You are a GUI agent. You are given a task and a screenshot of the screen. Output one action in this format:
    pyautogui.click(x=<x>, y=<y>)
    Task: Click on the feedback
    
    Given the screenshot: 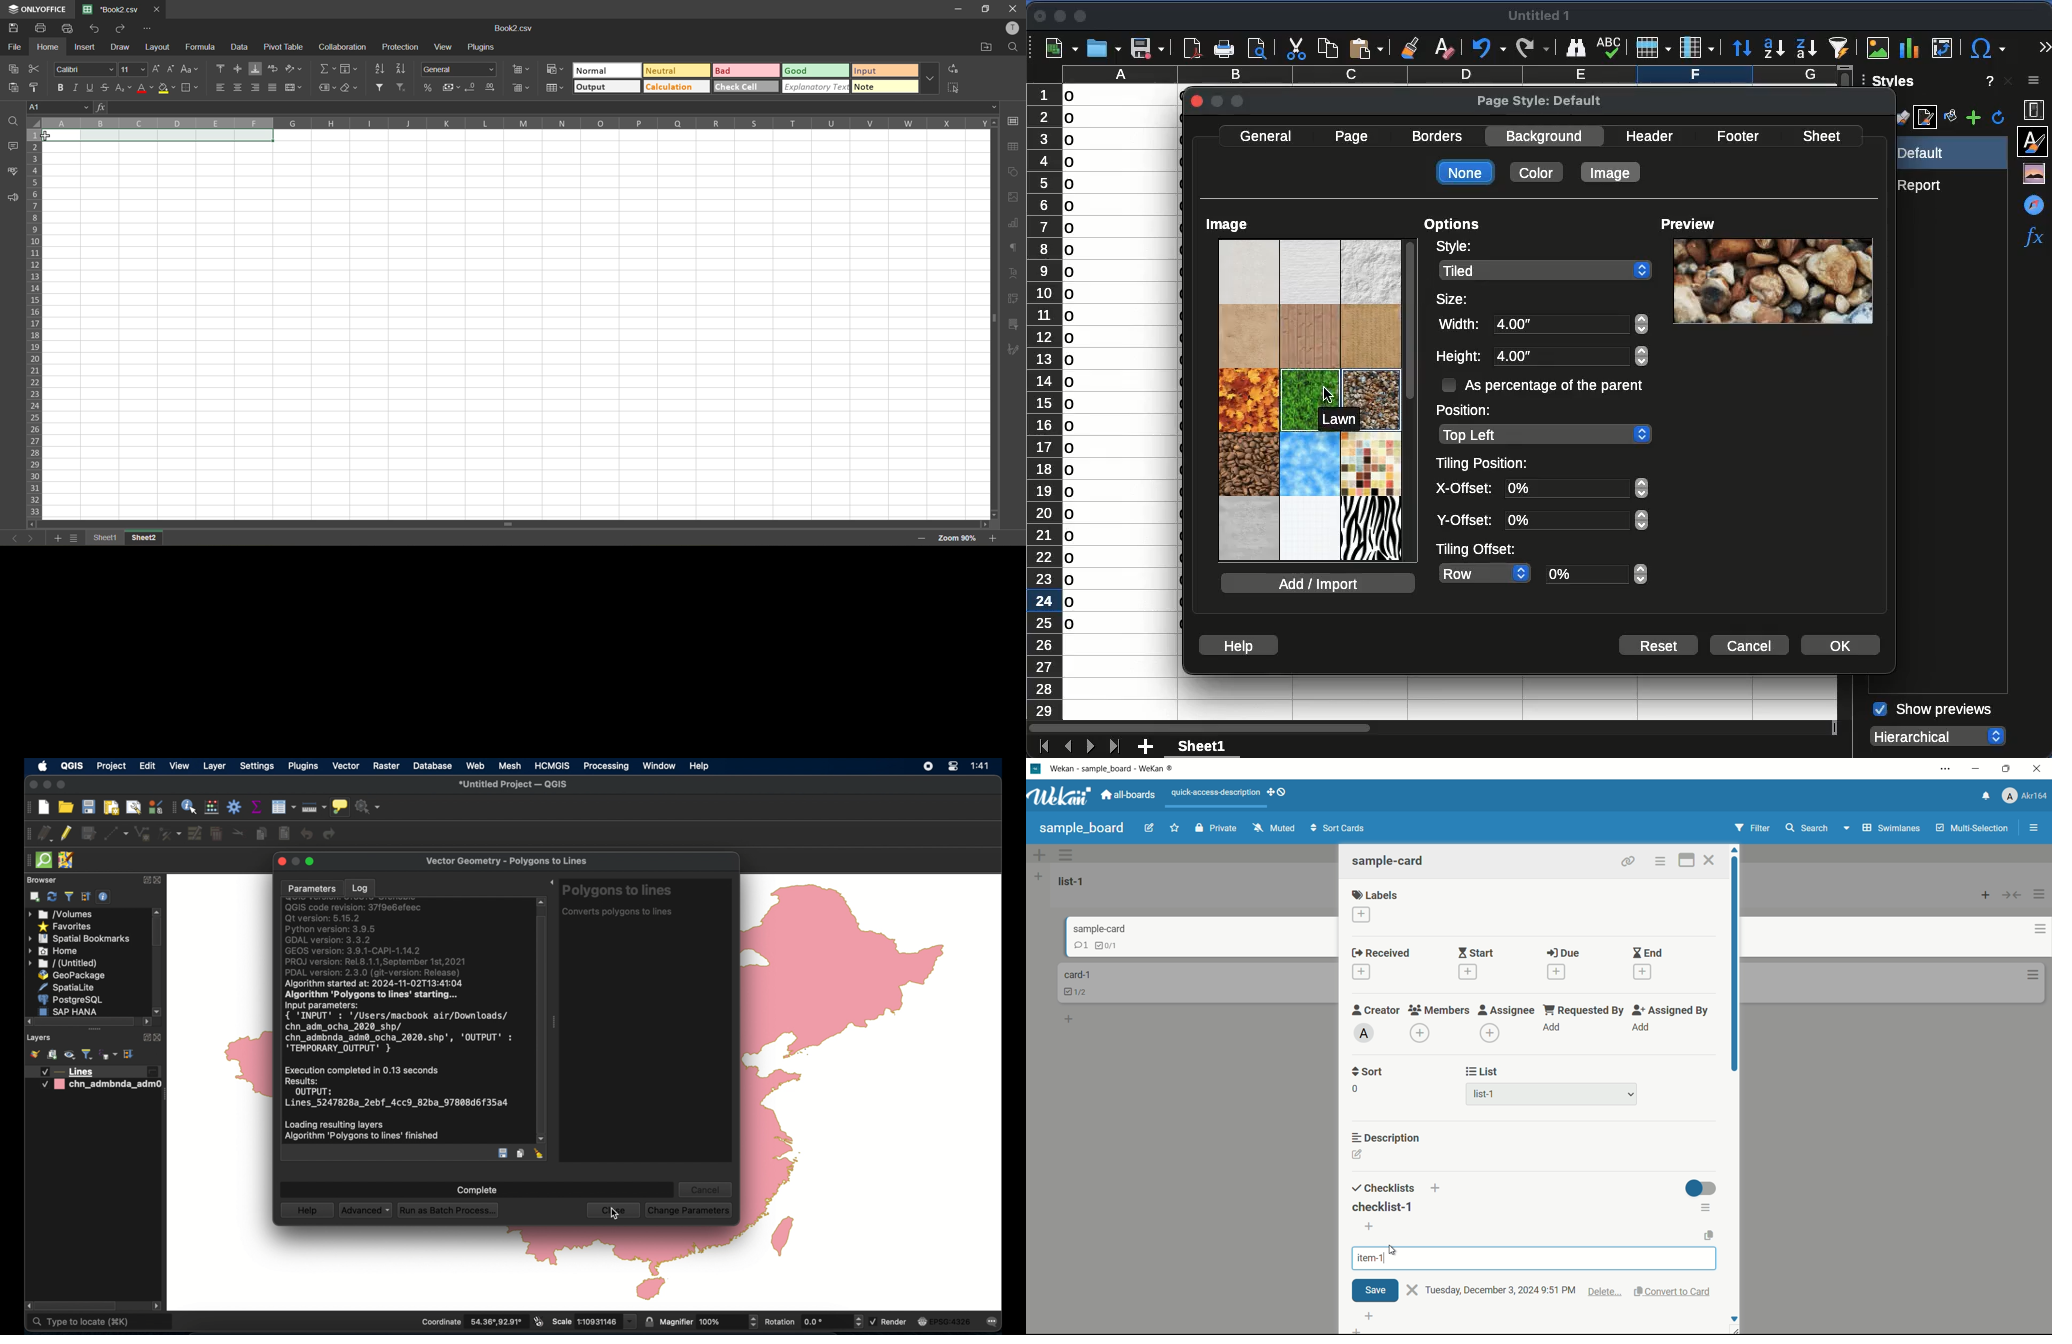 What is the action you would take?
    pyautogui.click(x=11, y=199)
    